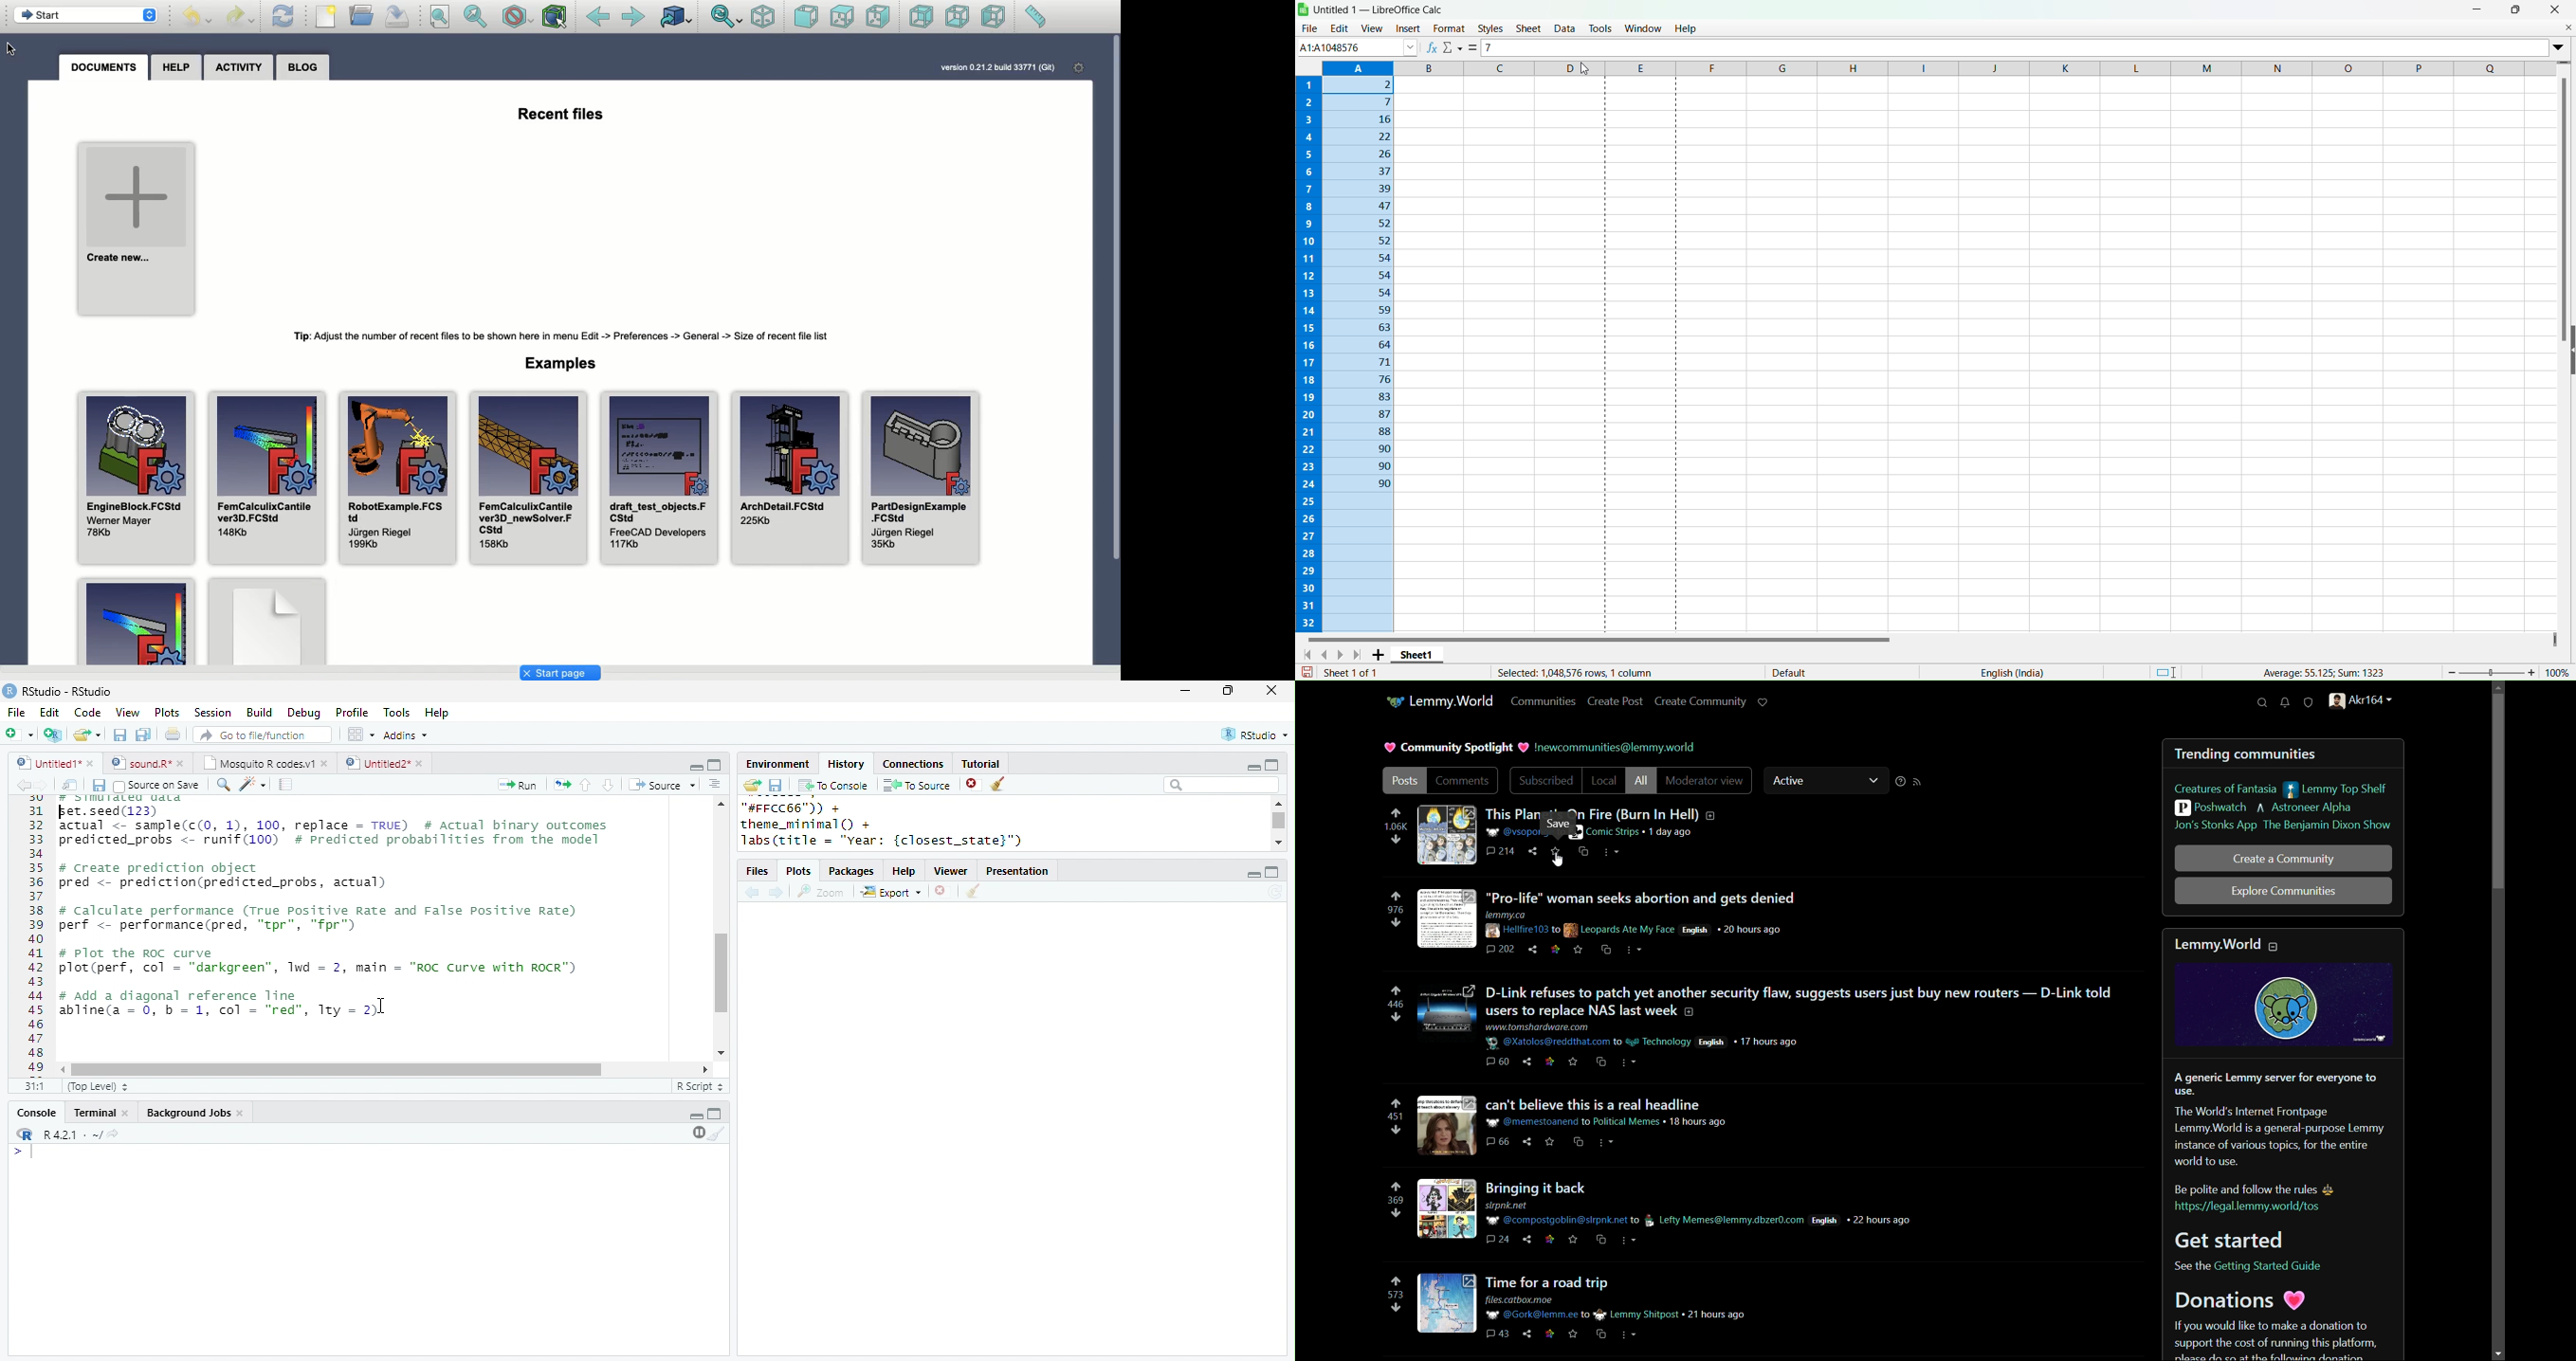  What do you see at coordinates (696, 1116) in the screenshot?
I see `minimize` at bounding box center [696, 1116].